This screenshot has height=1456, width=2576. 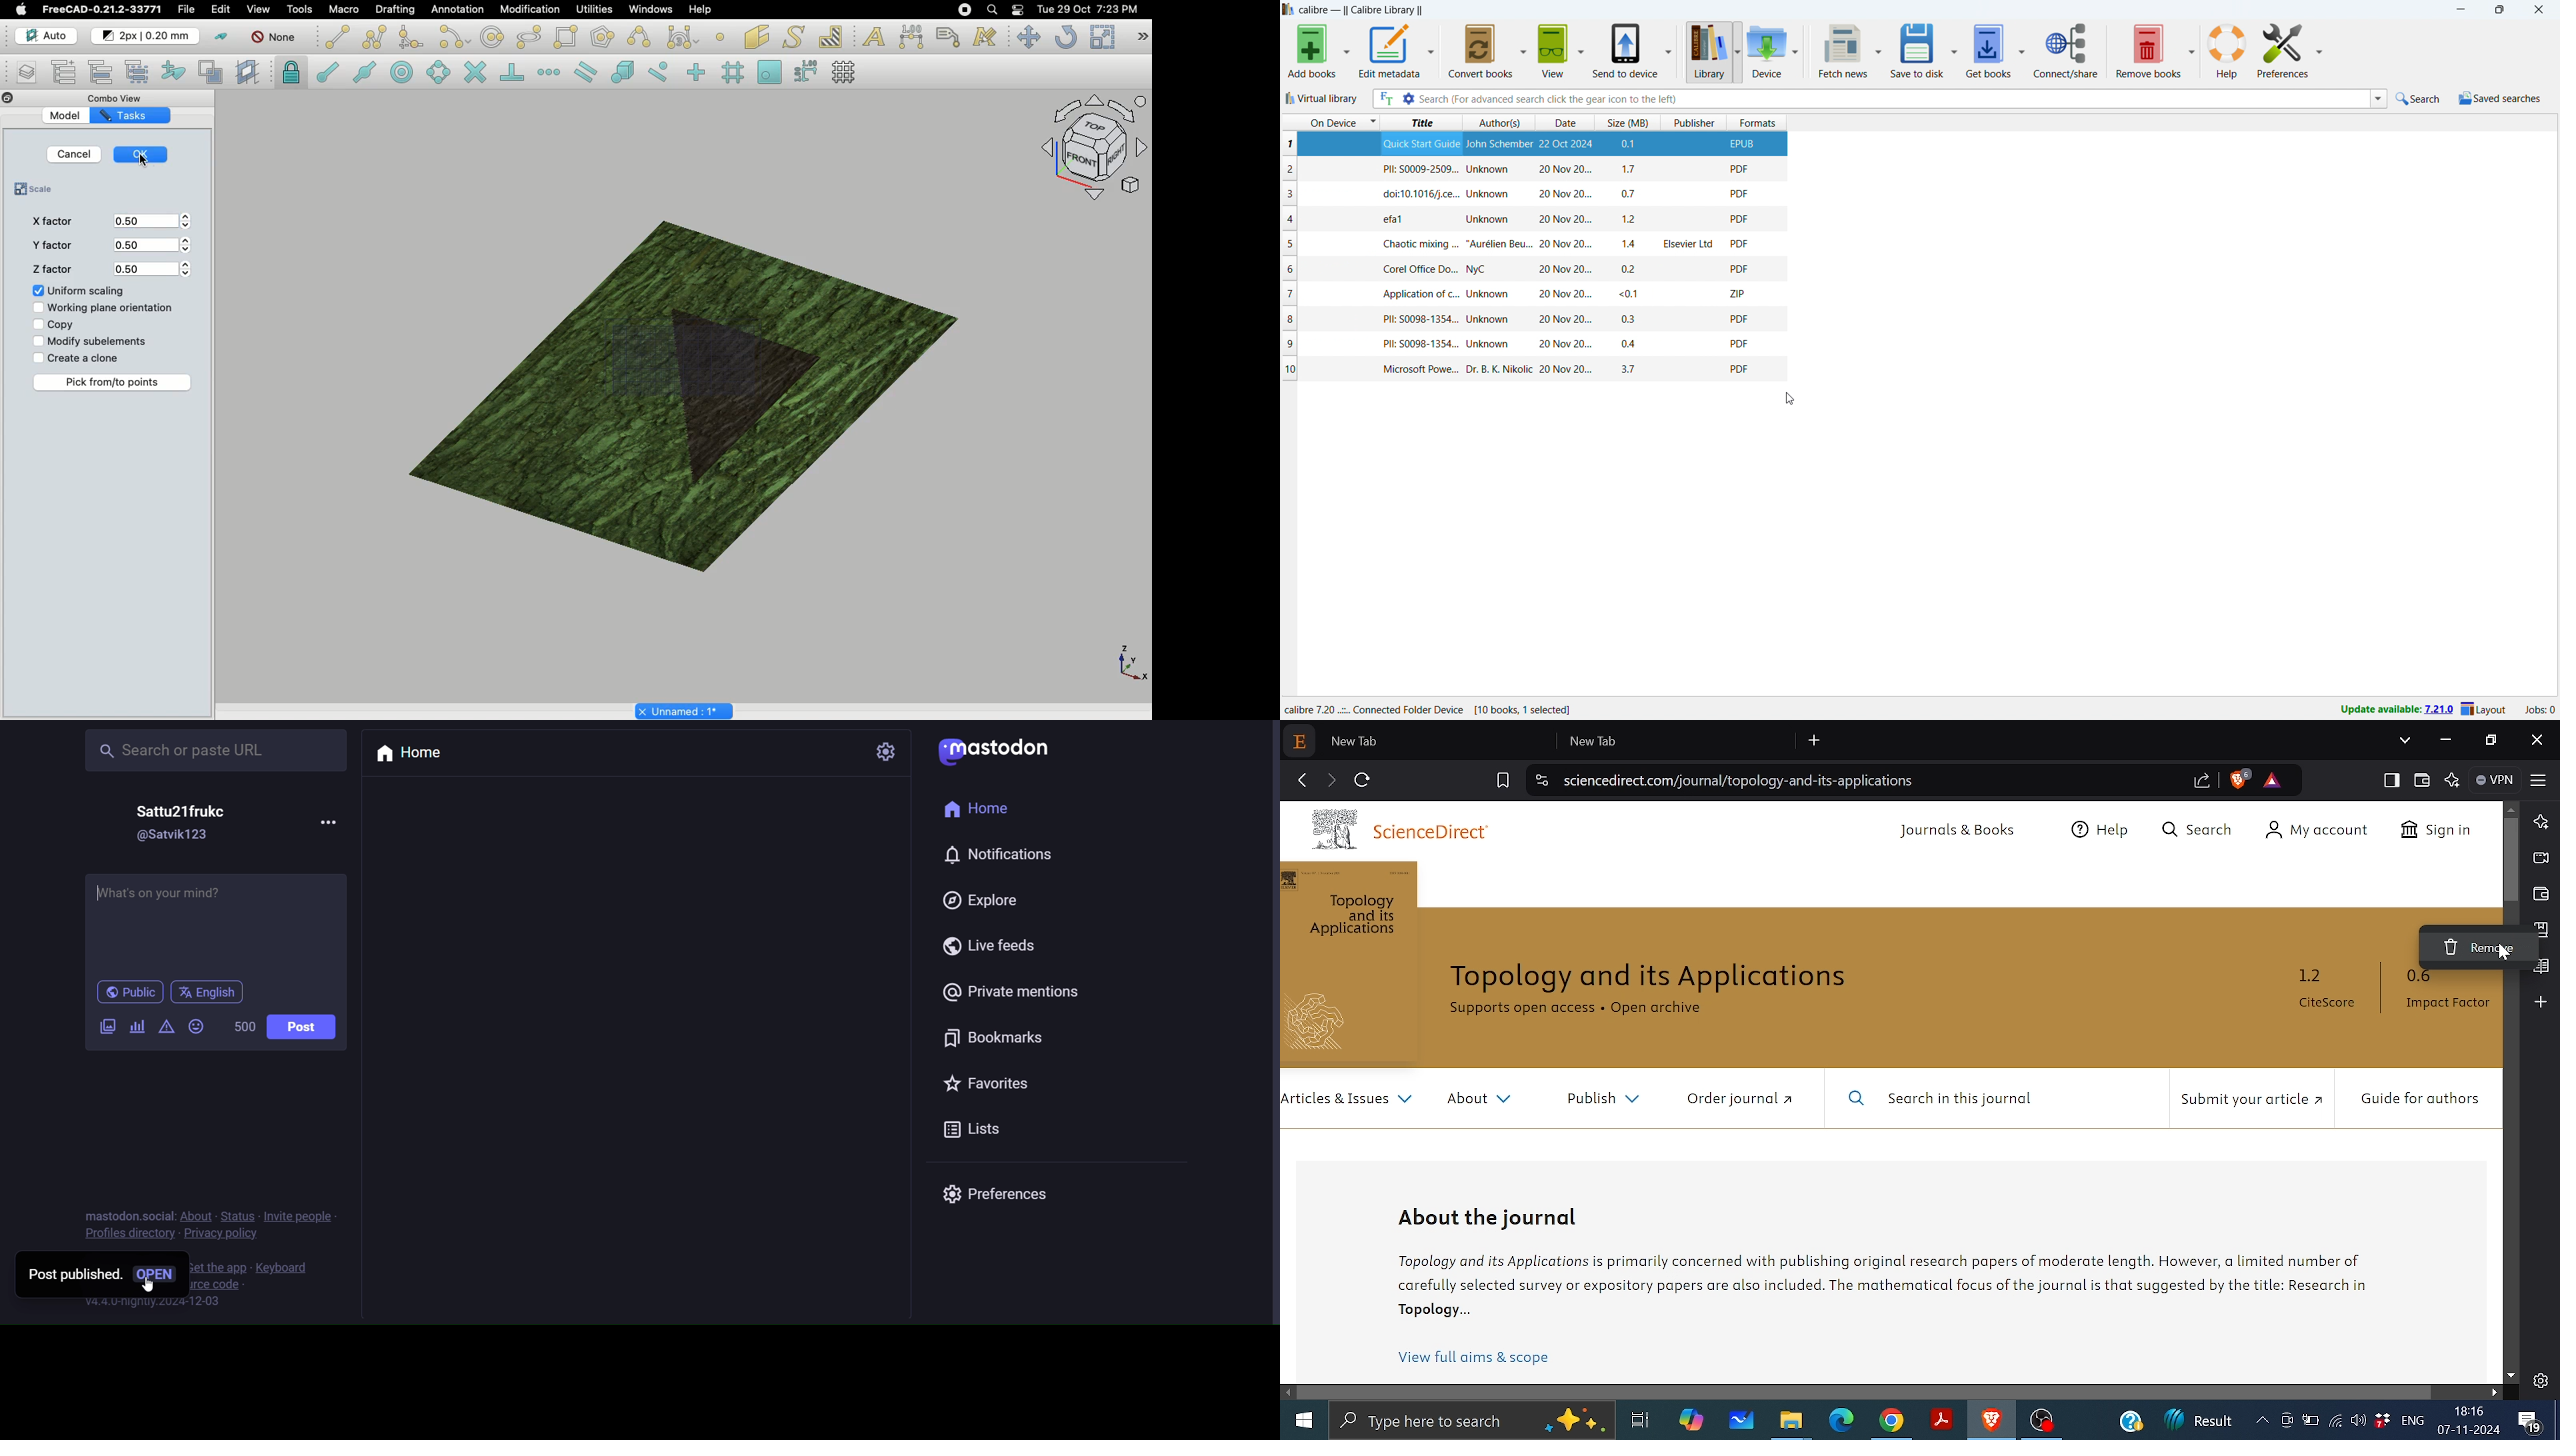 What do you see at coordinates (734, 72) in the screenshot?
I see `Snap grid` at bounding box center [734, 72].